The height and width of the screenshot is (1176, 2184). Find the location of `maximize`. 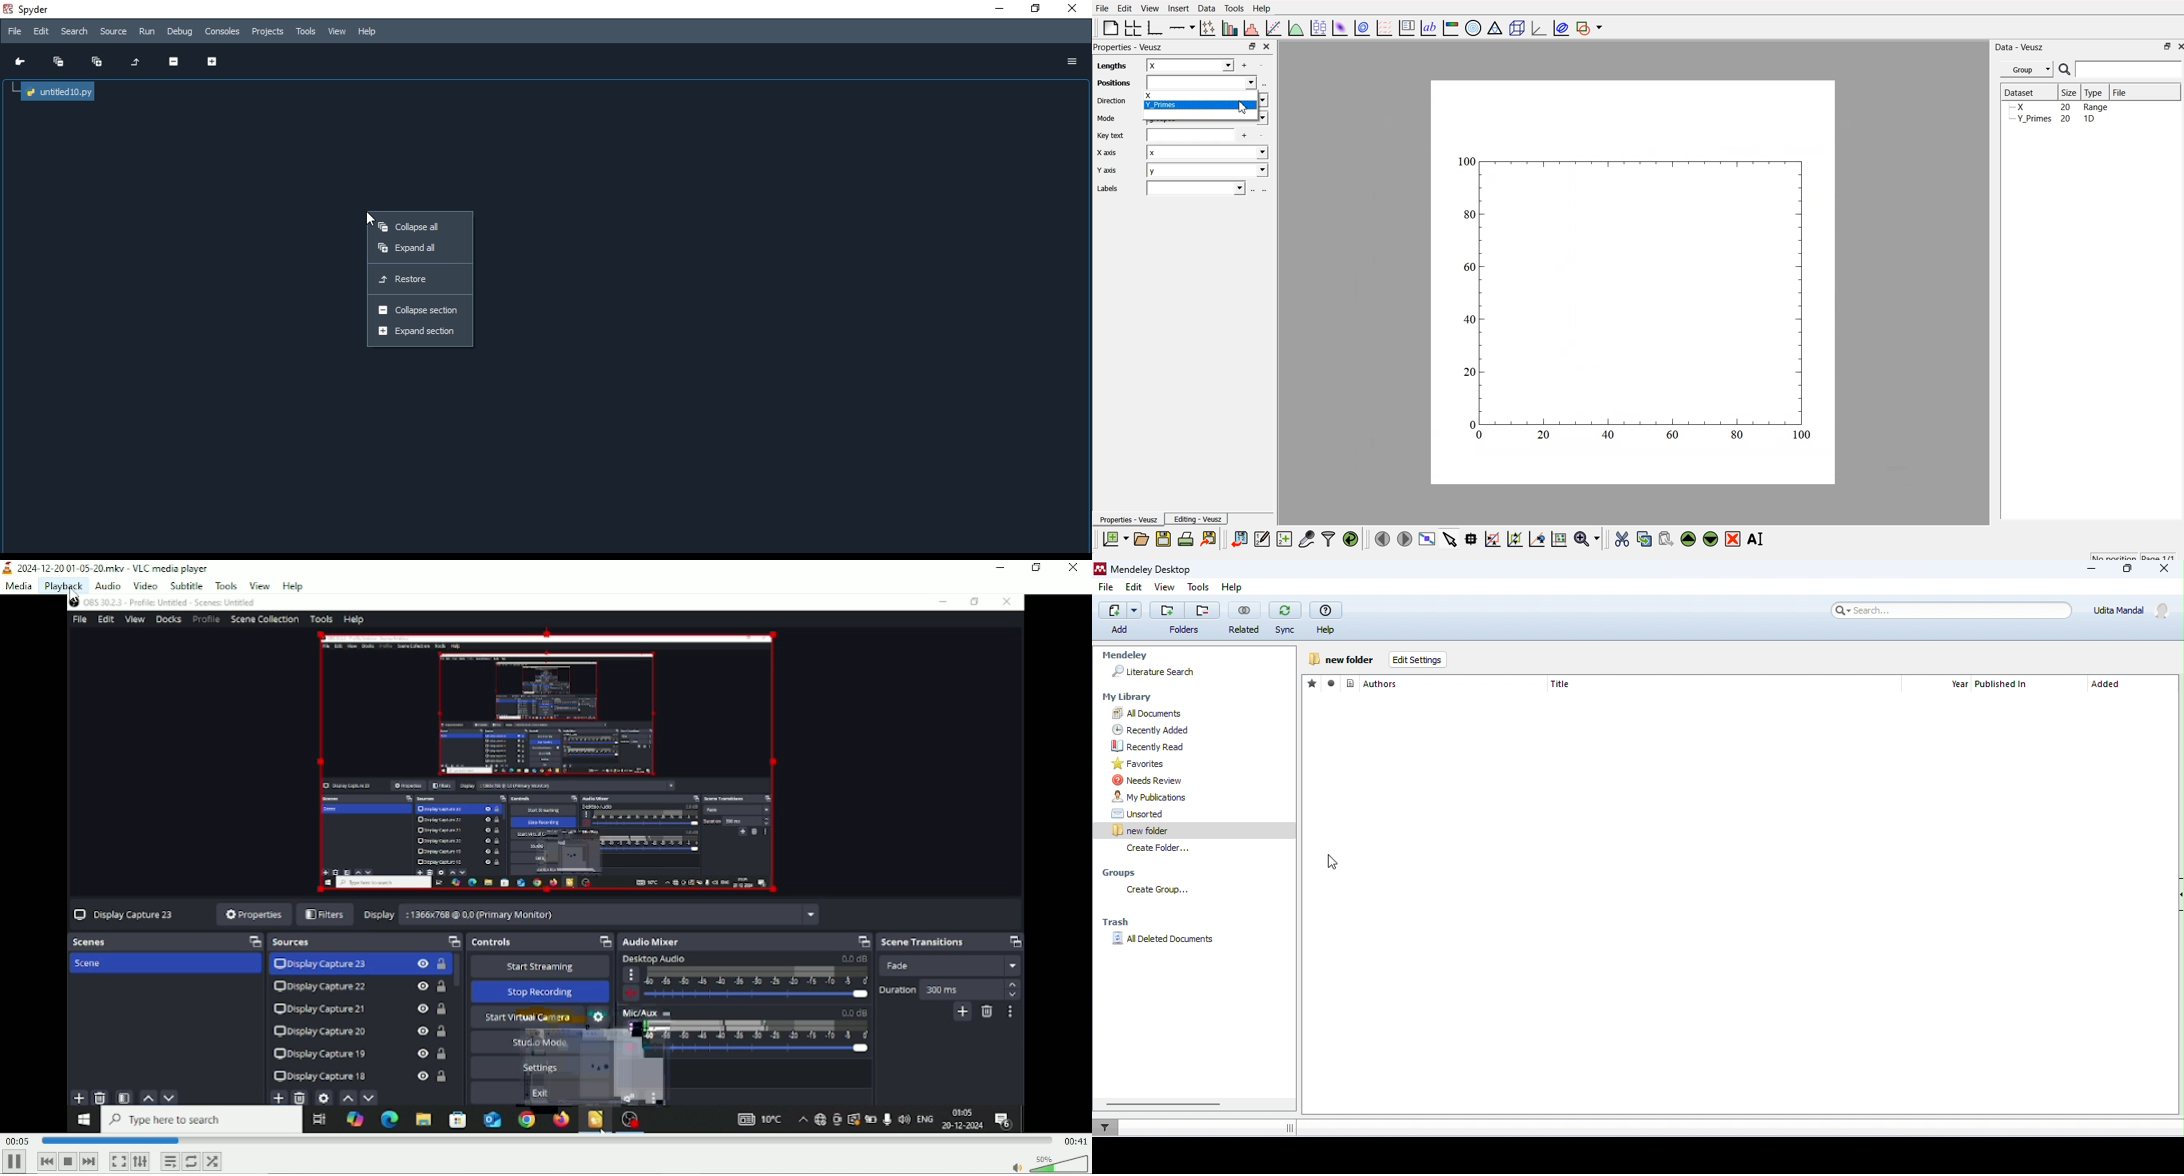

maximize is located at coordinates (2126, 569).